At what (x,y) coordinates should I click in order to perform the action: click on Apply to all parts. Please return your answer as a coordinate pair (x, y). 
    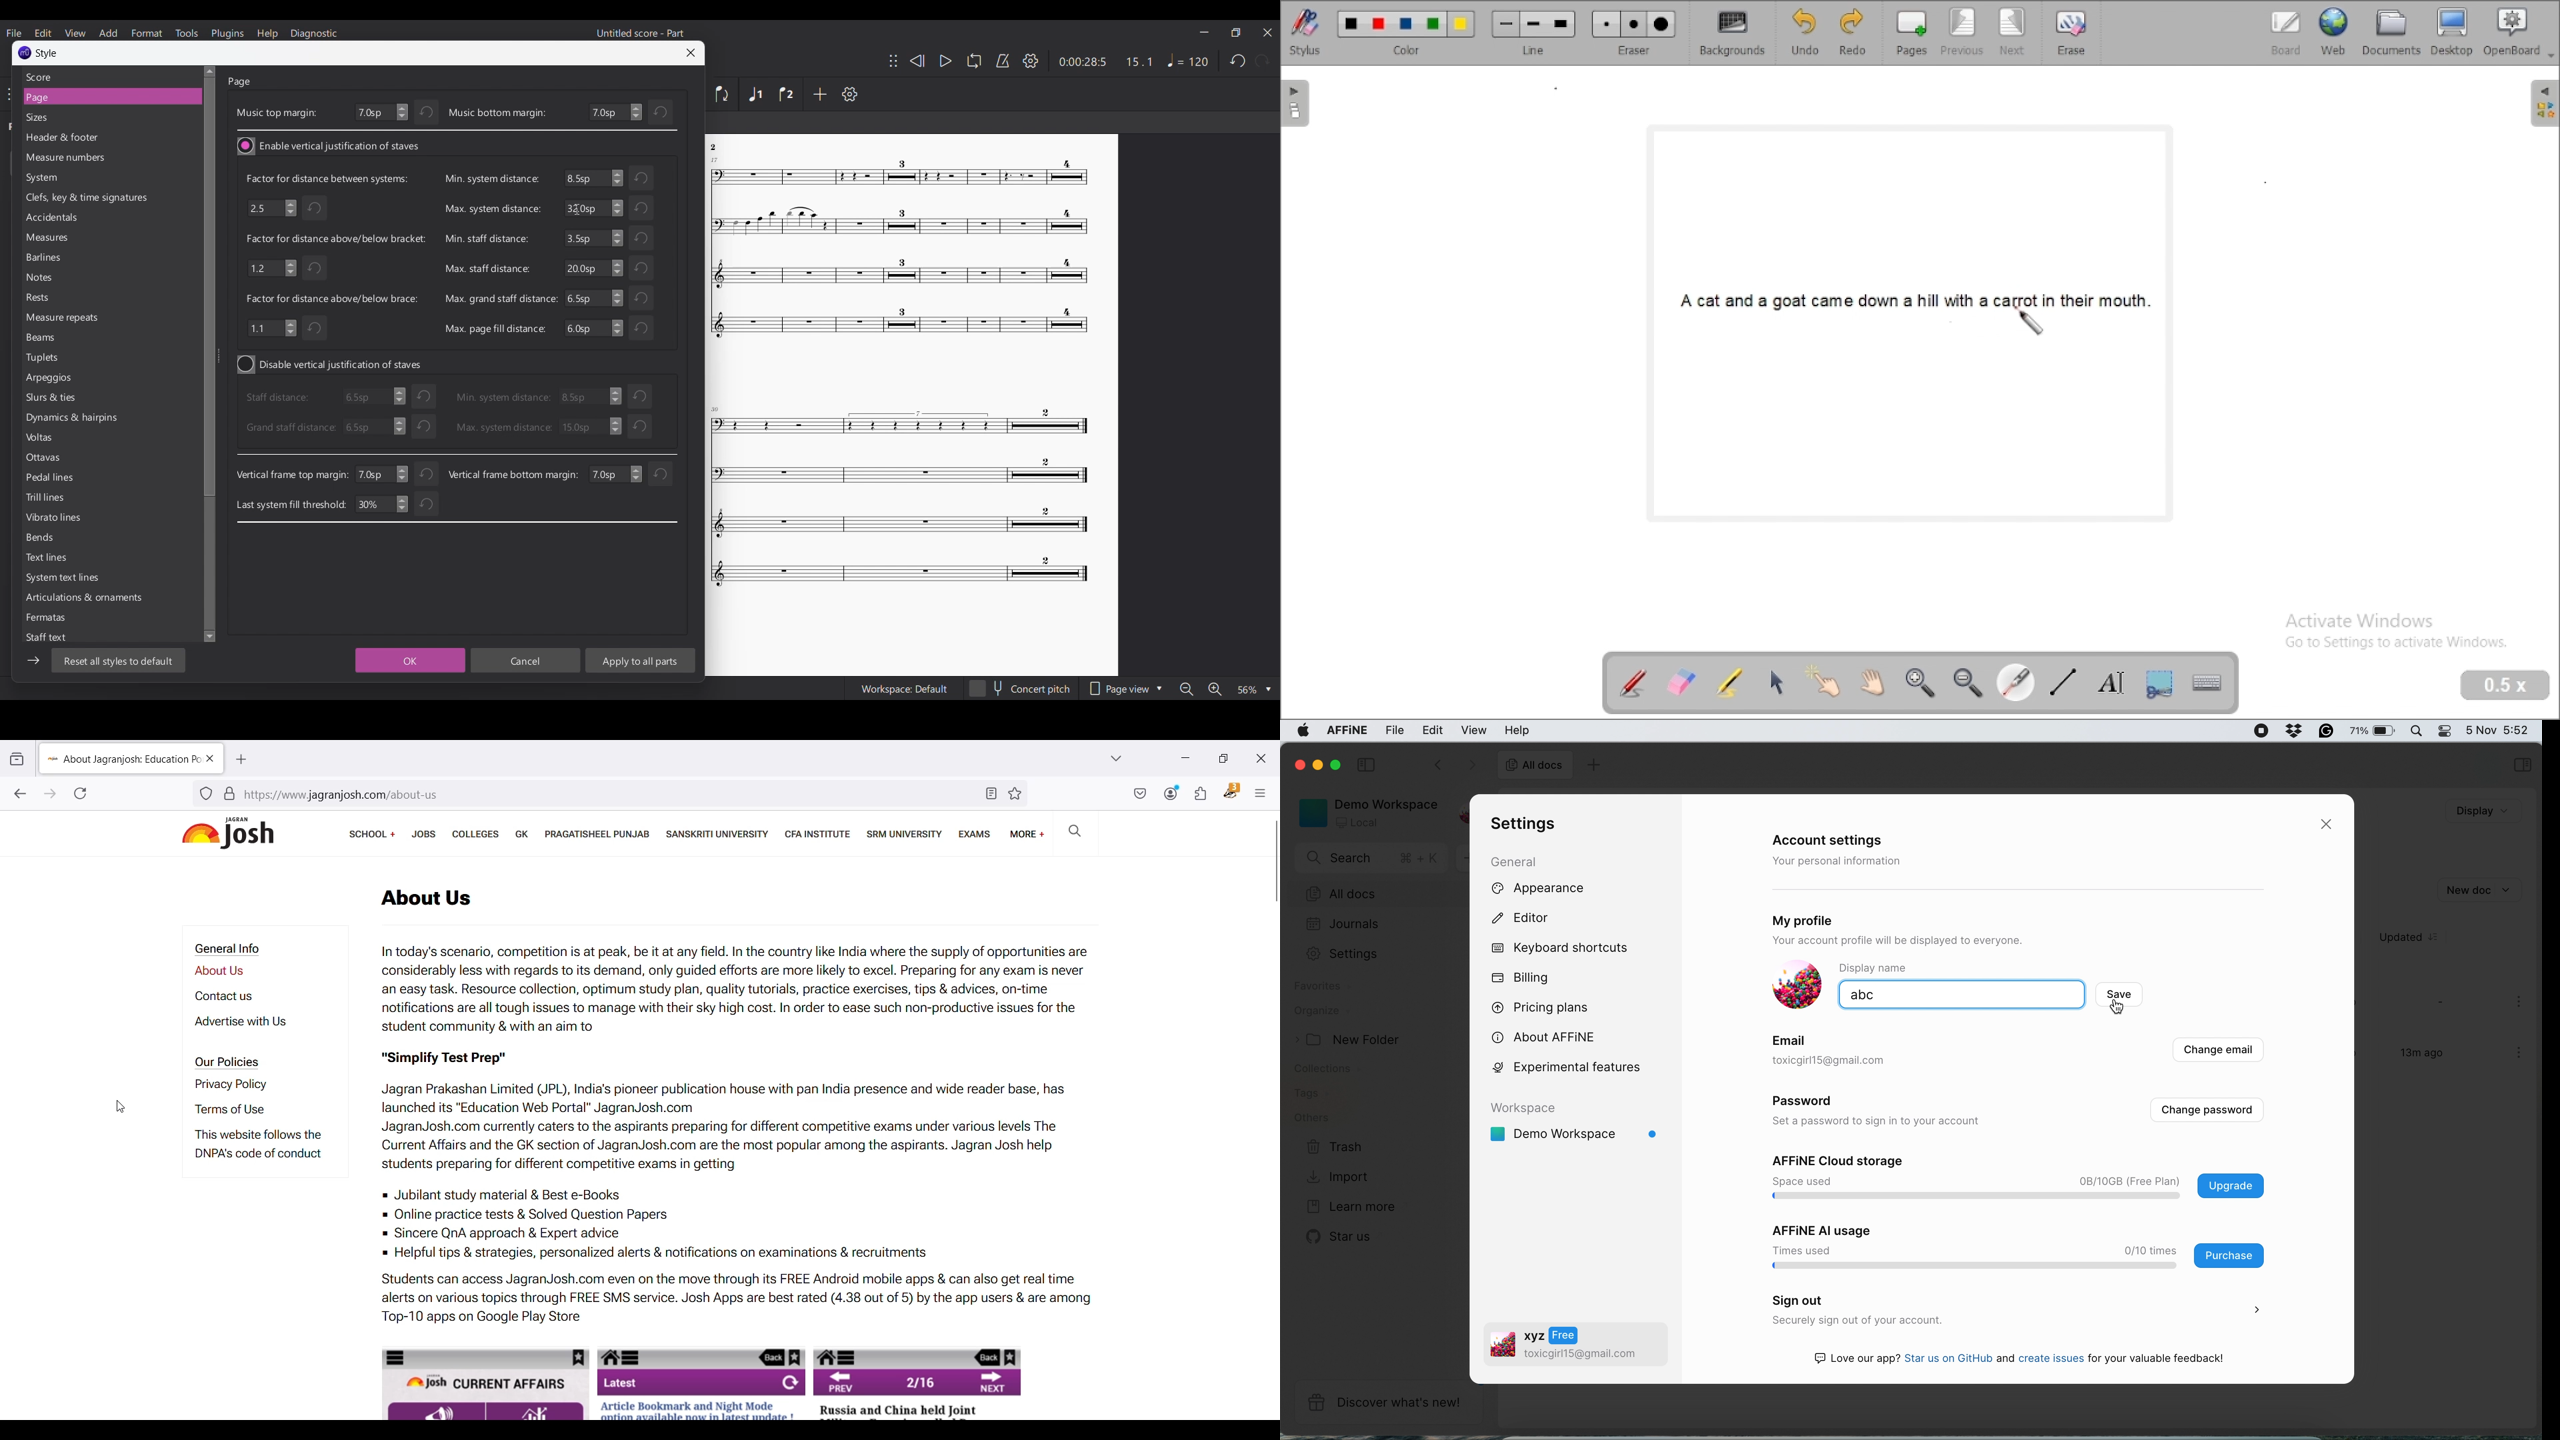
    Looking at the image, I should click on (640, 660).